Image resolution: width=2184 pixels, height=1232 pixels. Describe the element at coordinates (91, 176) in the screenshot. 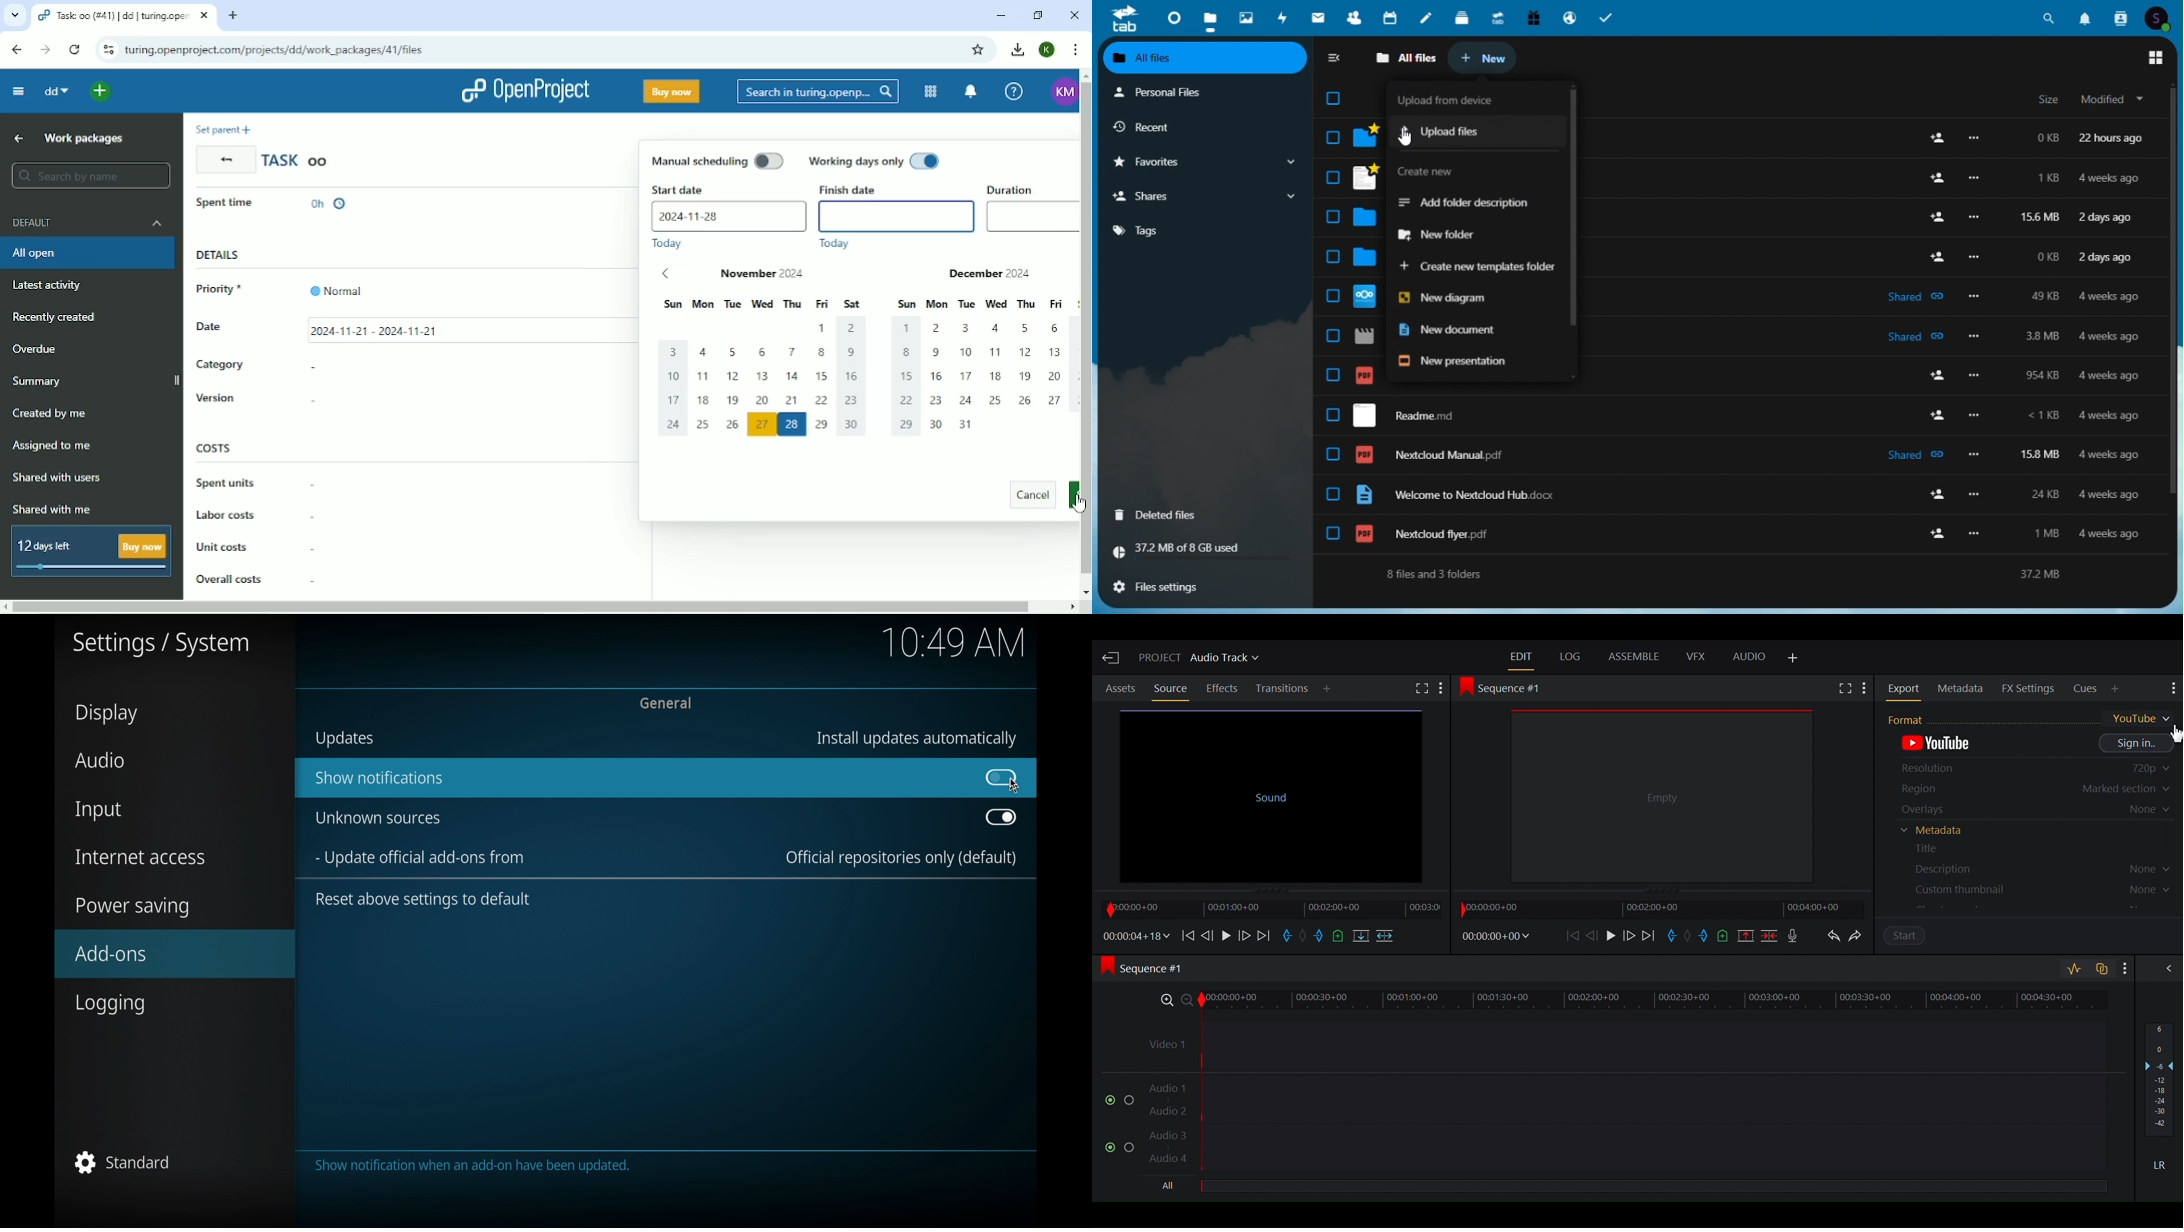

I see `Search by name` at that location.